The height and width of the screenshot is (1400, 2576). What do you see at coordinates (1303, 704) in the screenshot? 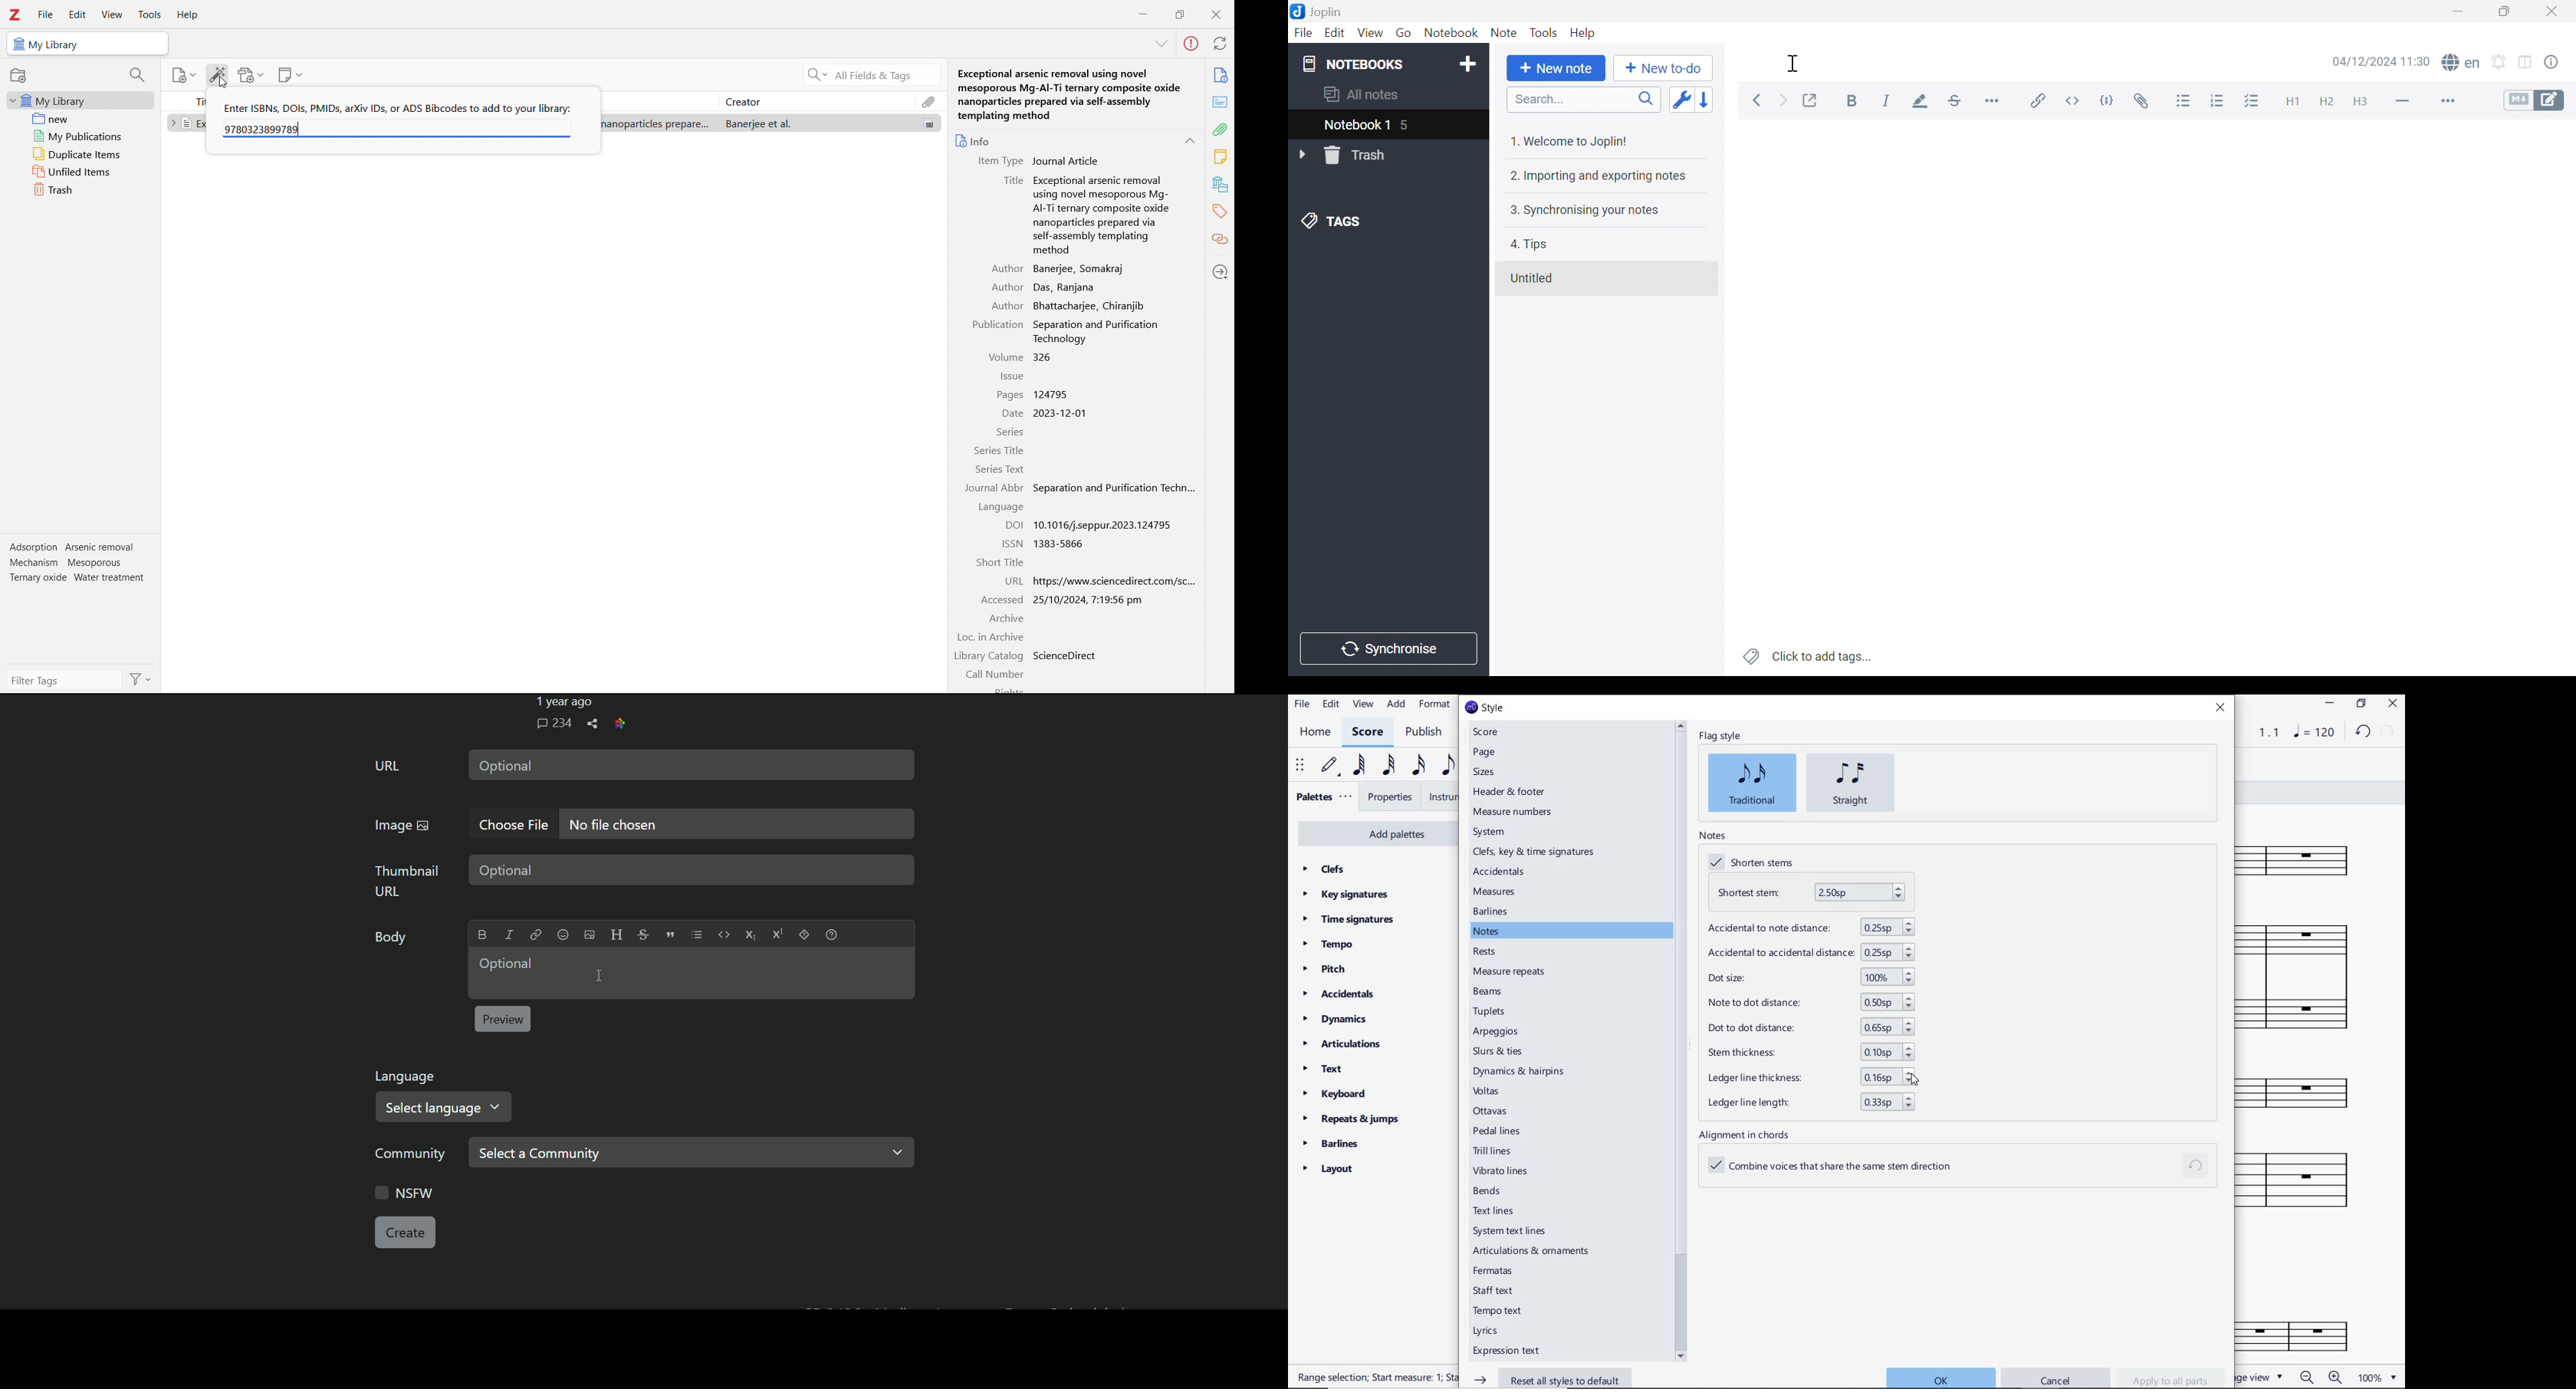
I see `file` at bounding box center [1303, 704].